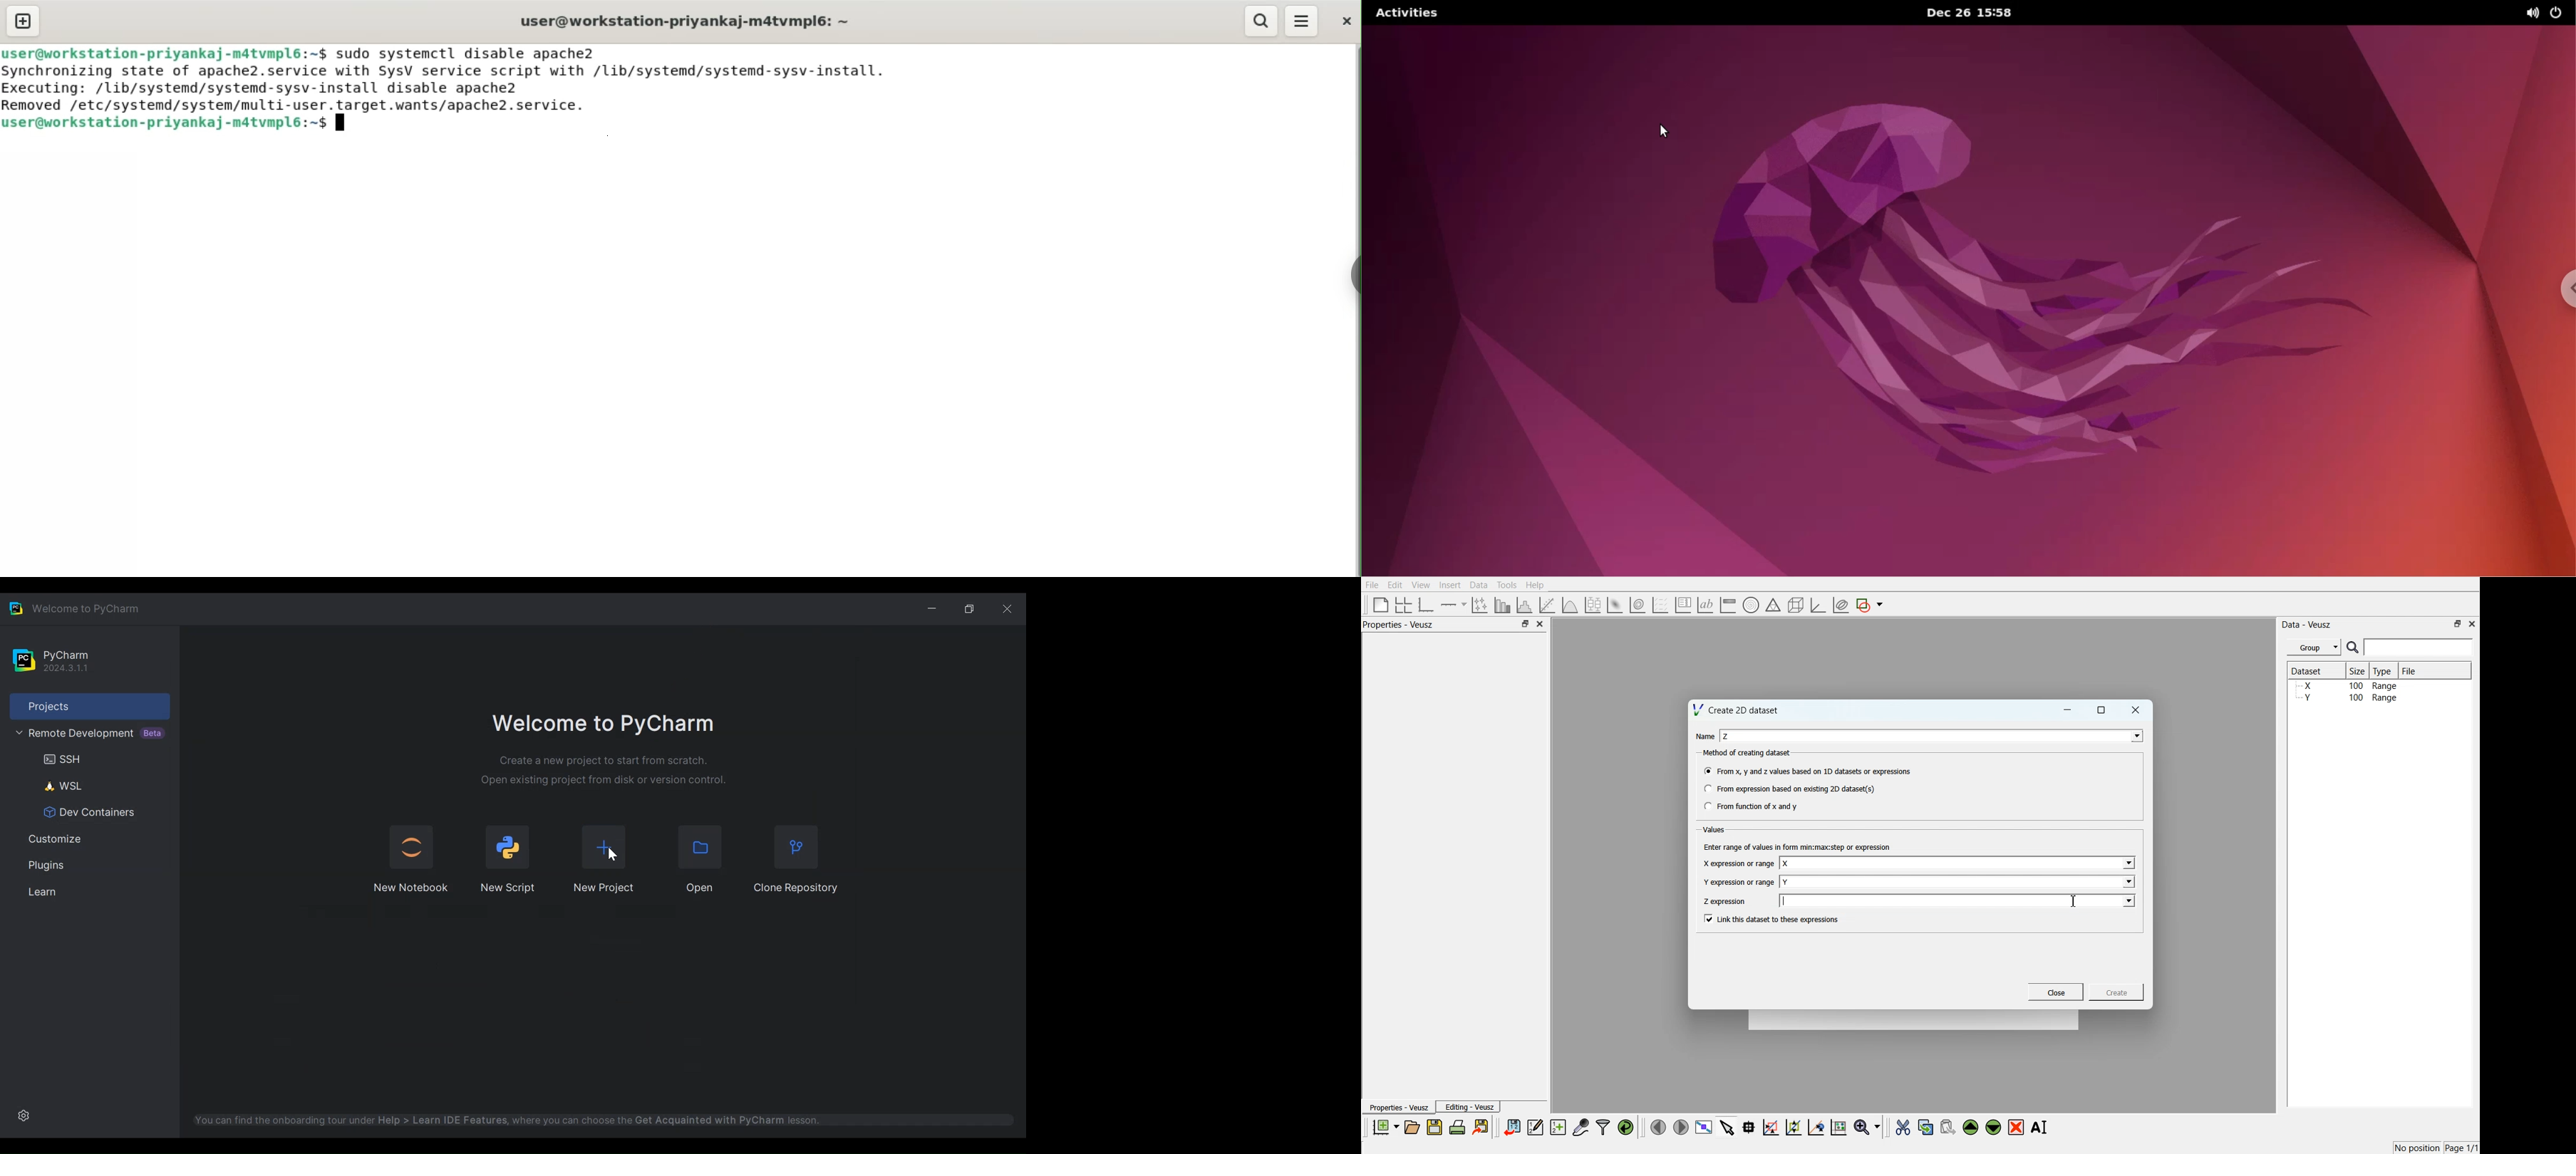 The image size is (2576, 1176). I want to click on Welcome to PyCharm, so click(84, 608).